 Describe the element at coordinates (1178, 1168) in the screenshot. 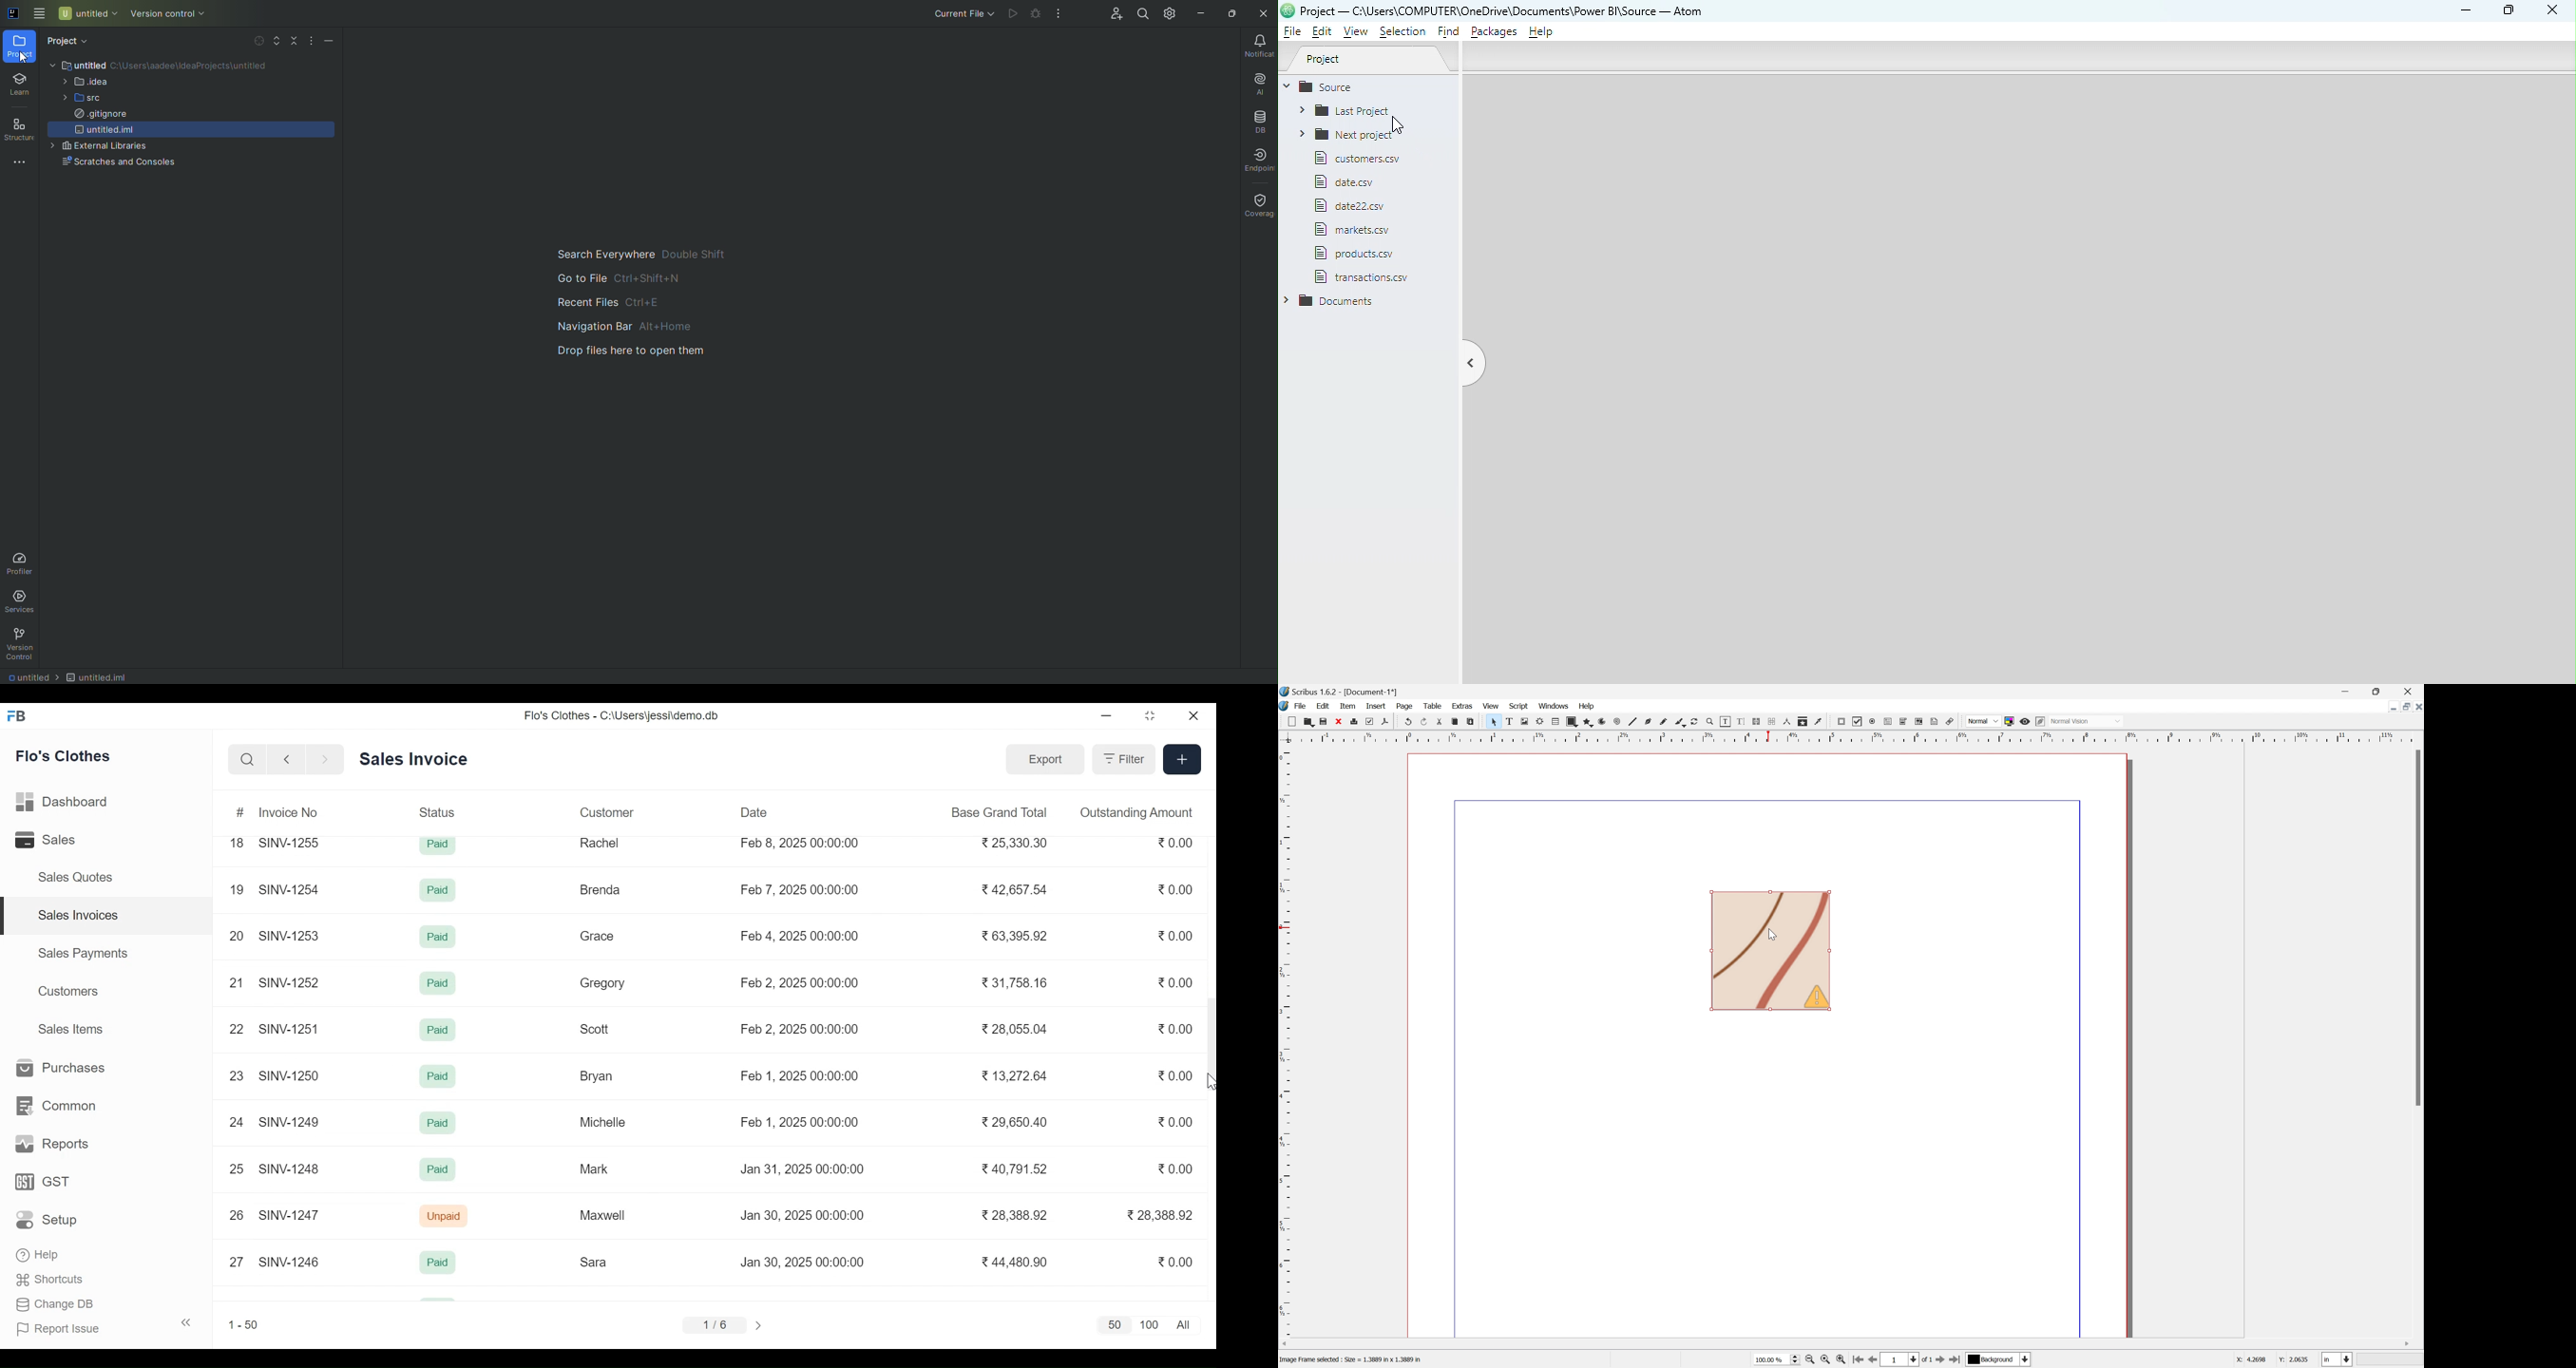

I see `0.00` at that location.